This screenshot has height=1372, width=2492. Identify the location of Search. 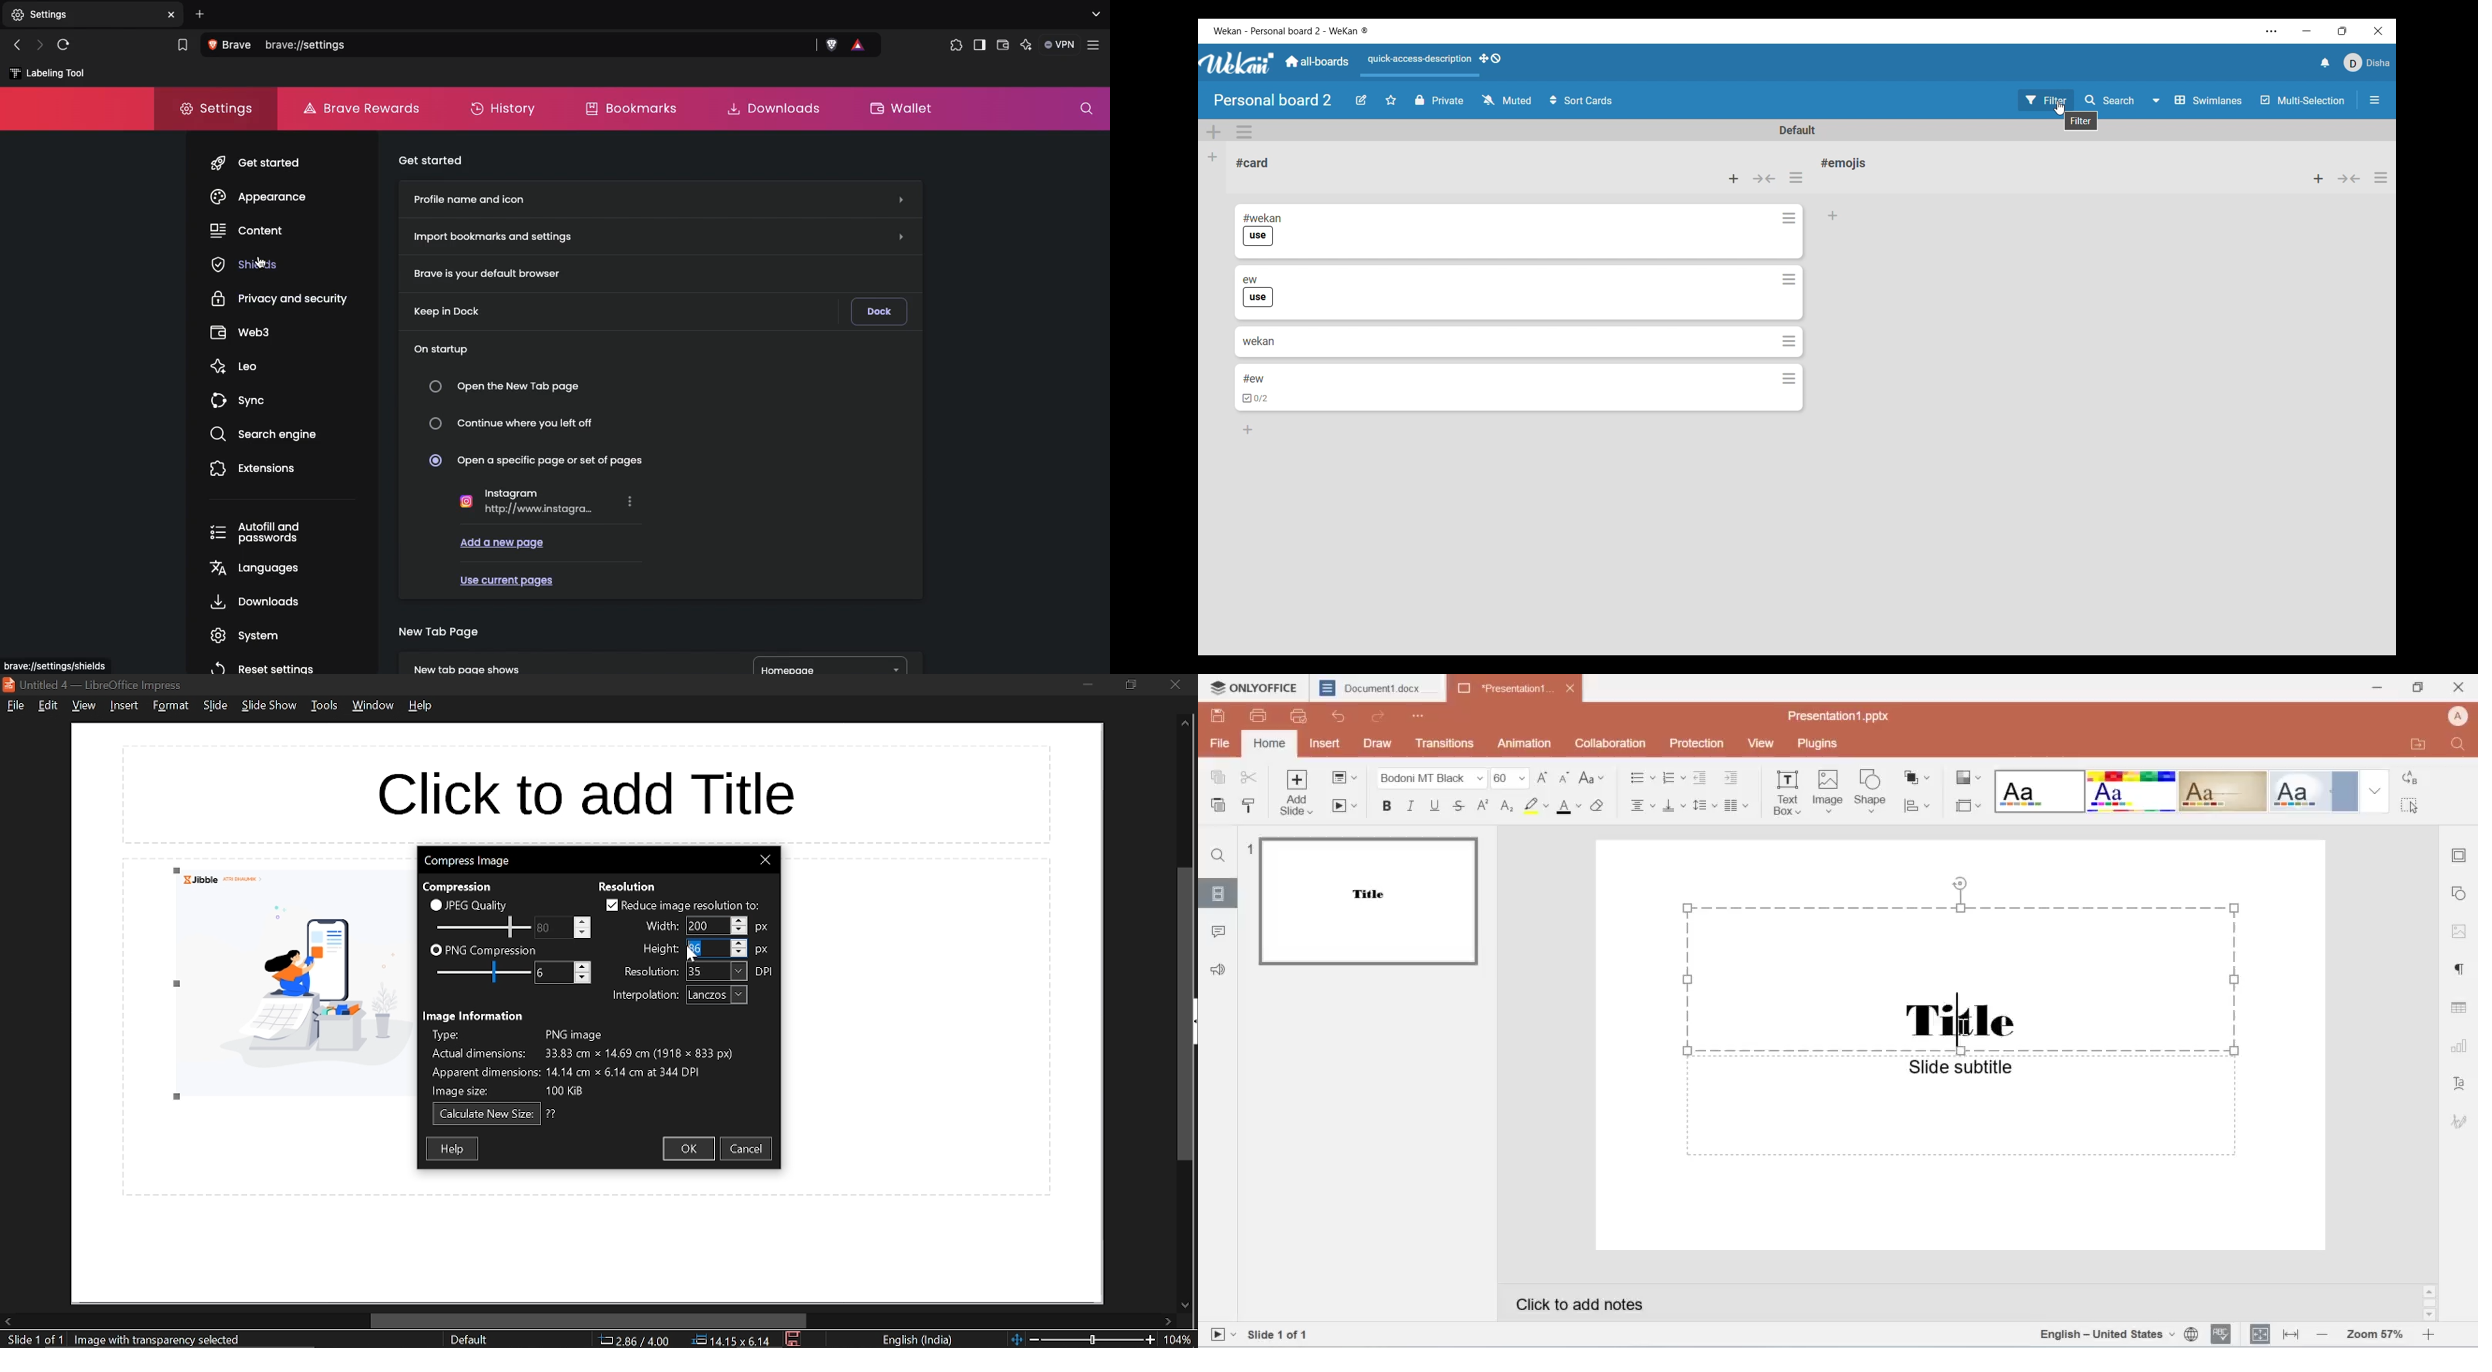
(2109, 99).